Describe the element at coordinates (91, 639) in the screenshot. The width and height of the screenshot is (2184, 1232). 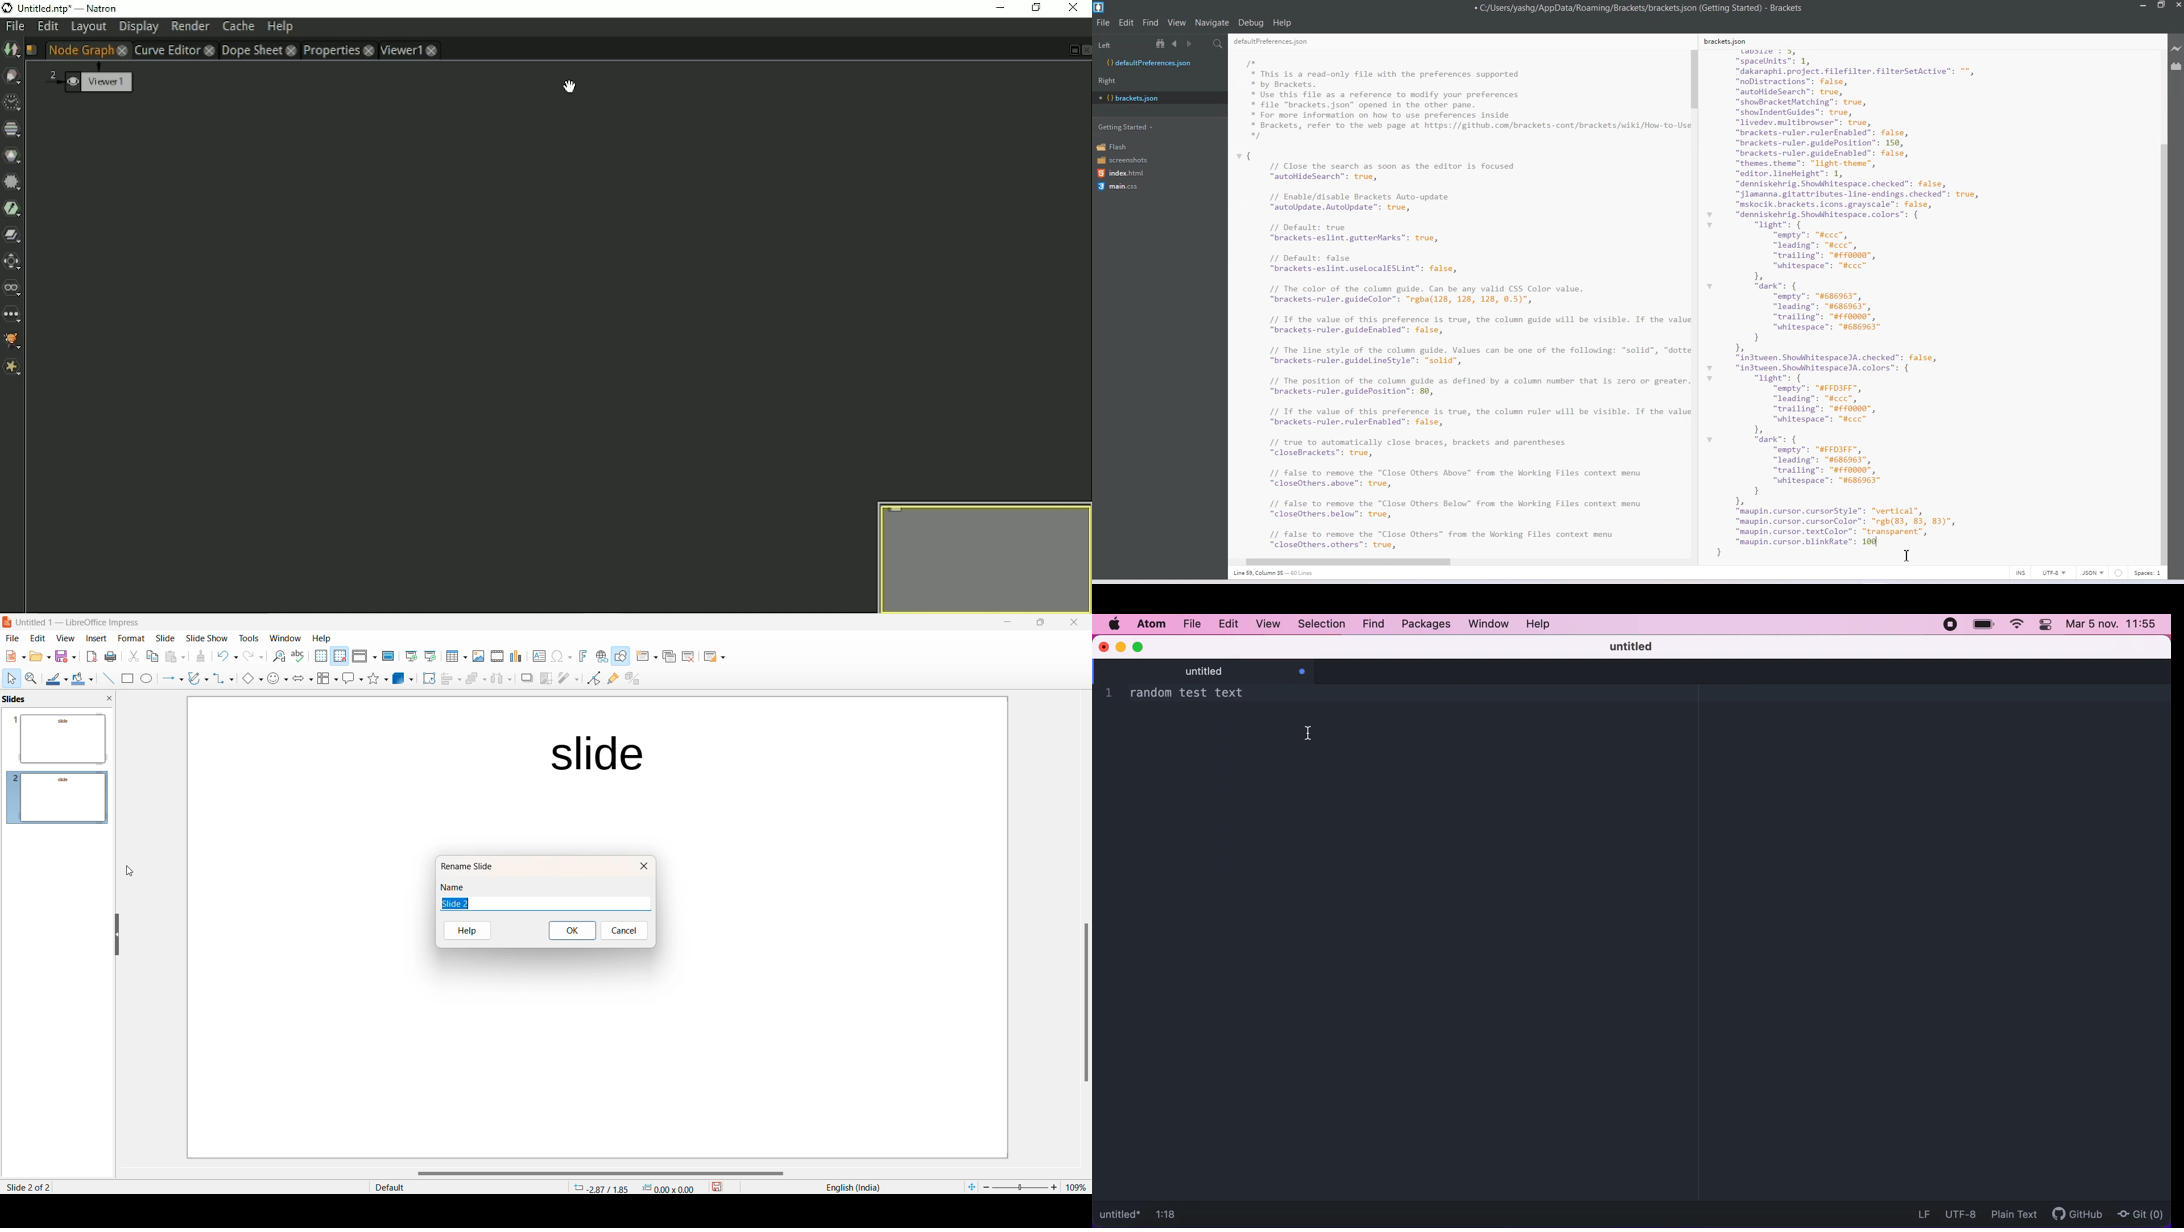
I see `insert` at that location.